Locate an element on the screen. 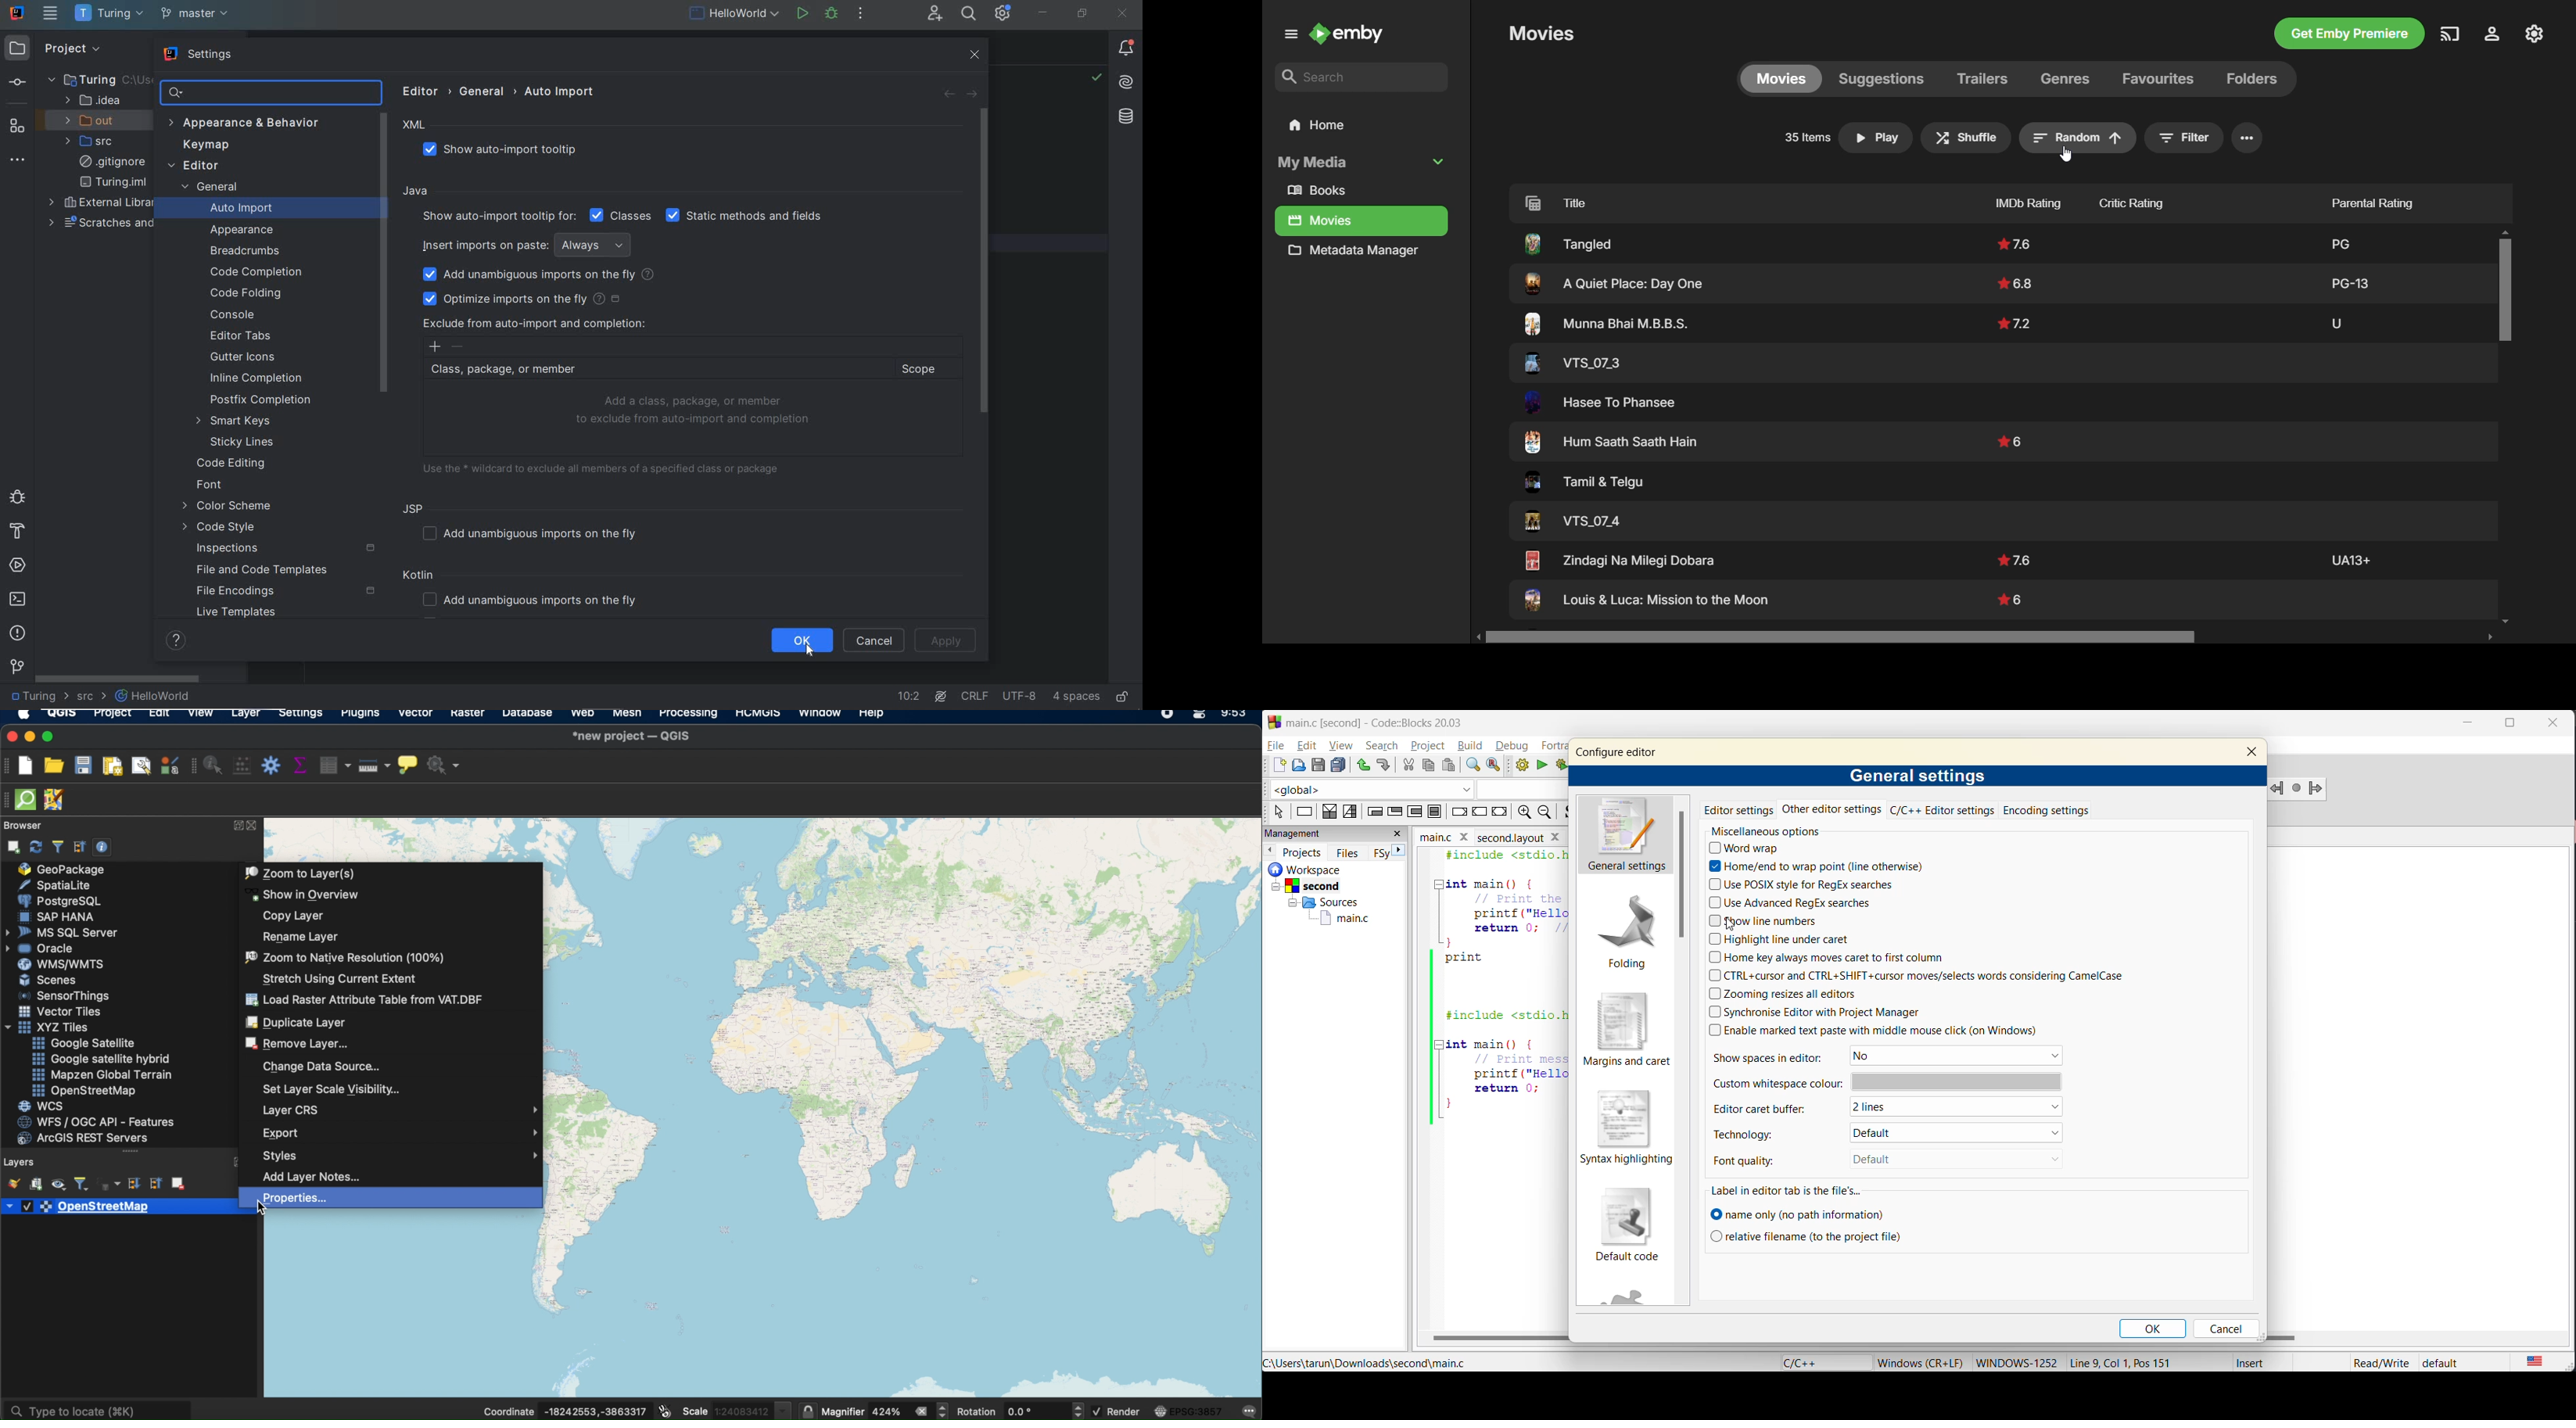  INLINE COMPLETION is located at coordinates (262, 380).